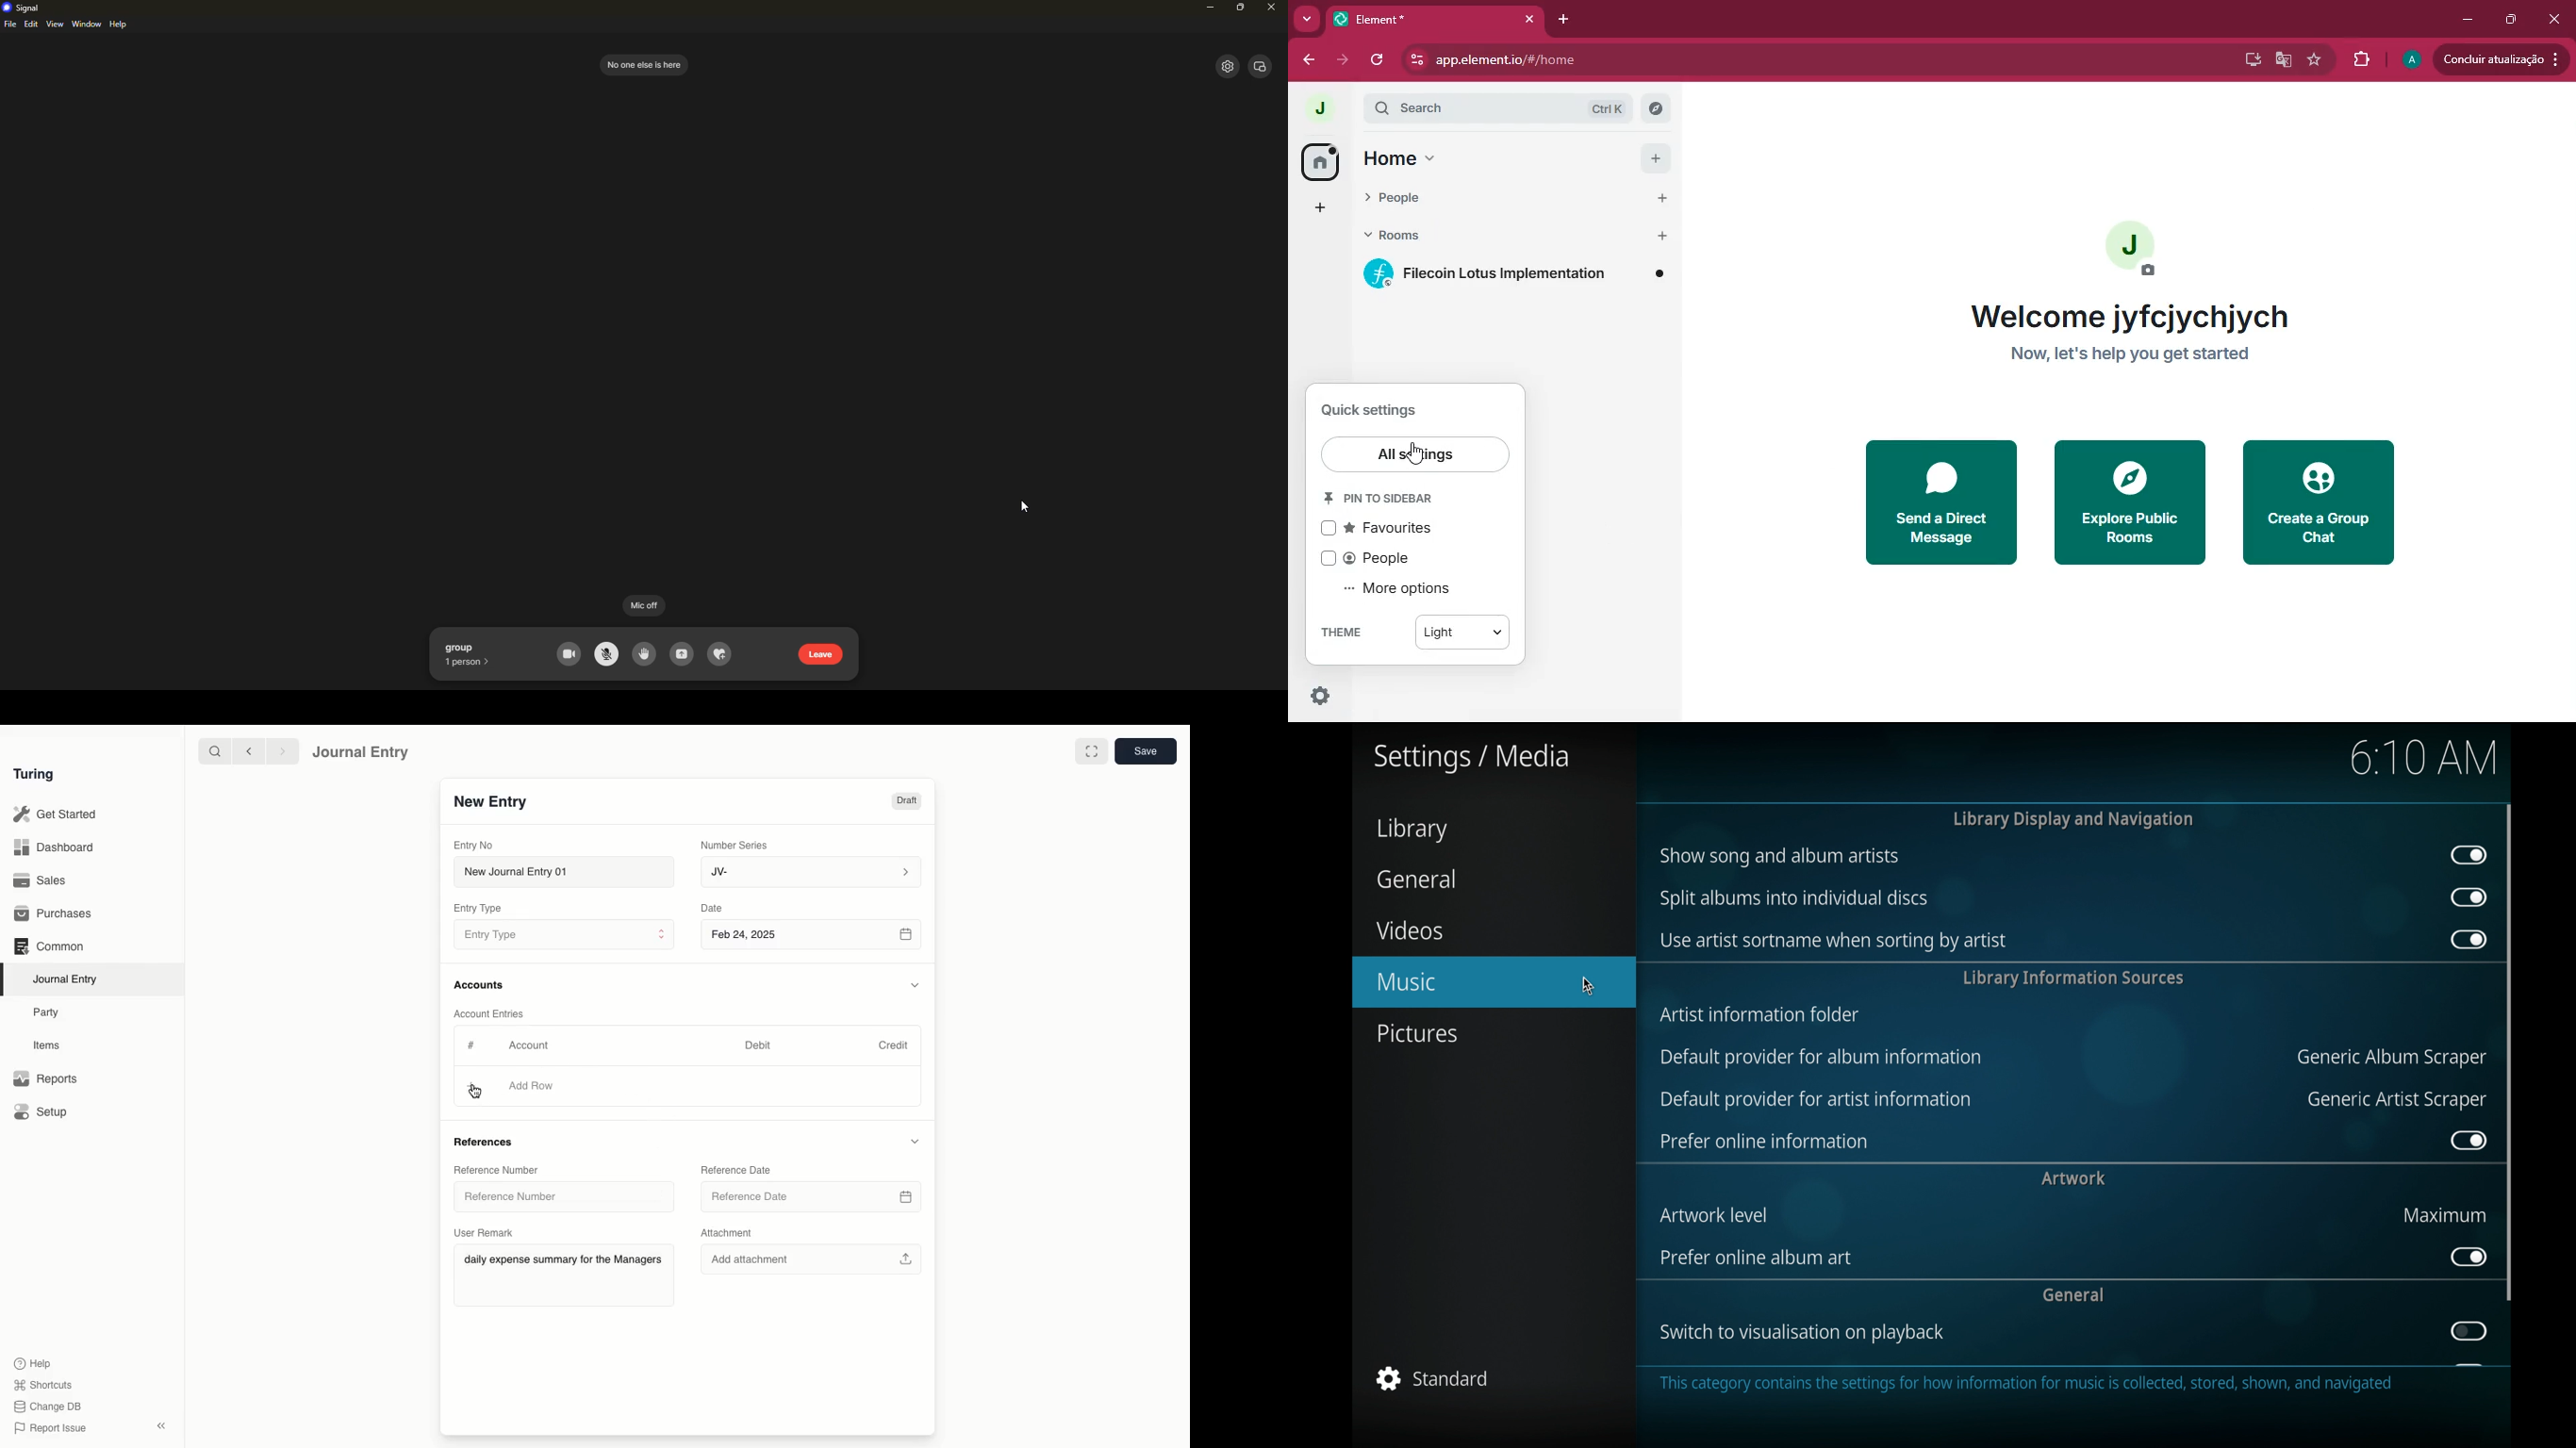  I want to click on extensions, so click(2361, 59).